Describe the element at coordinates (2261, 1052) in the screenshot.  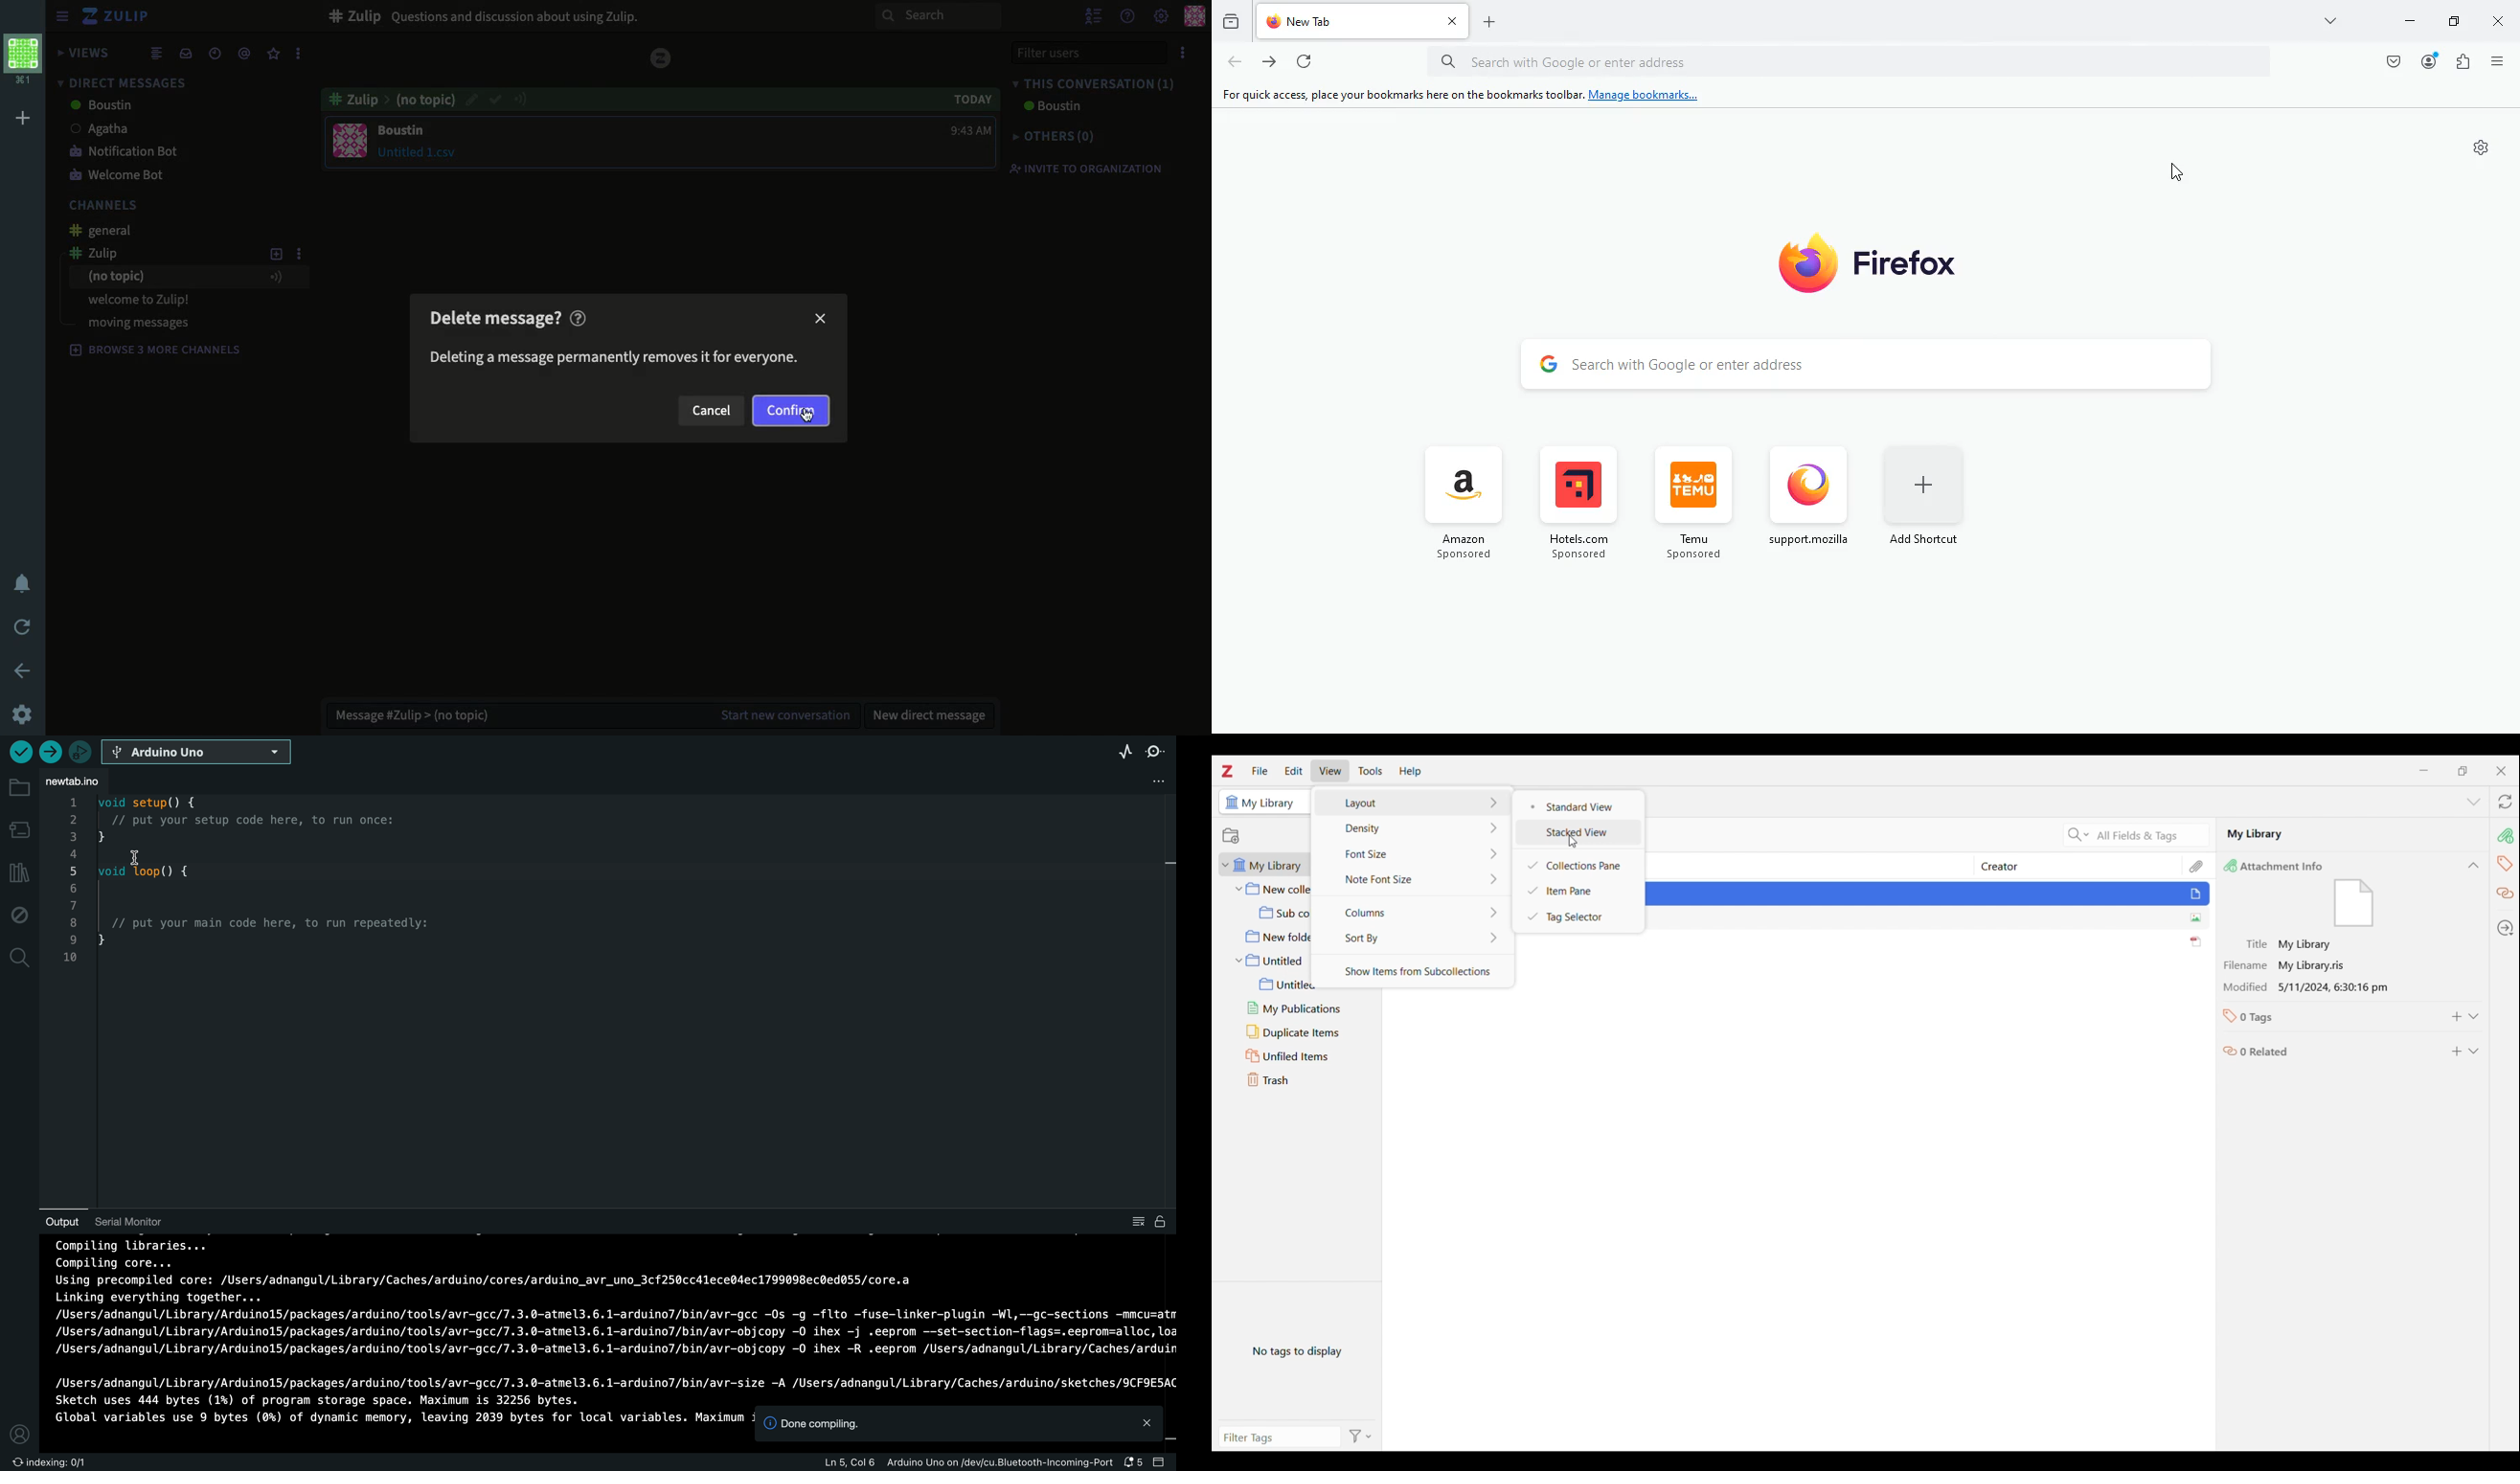
I see `0 related` at that location.